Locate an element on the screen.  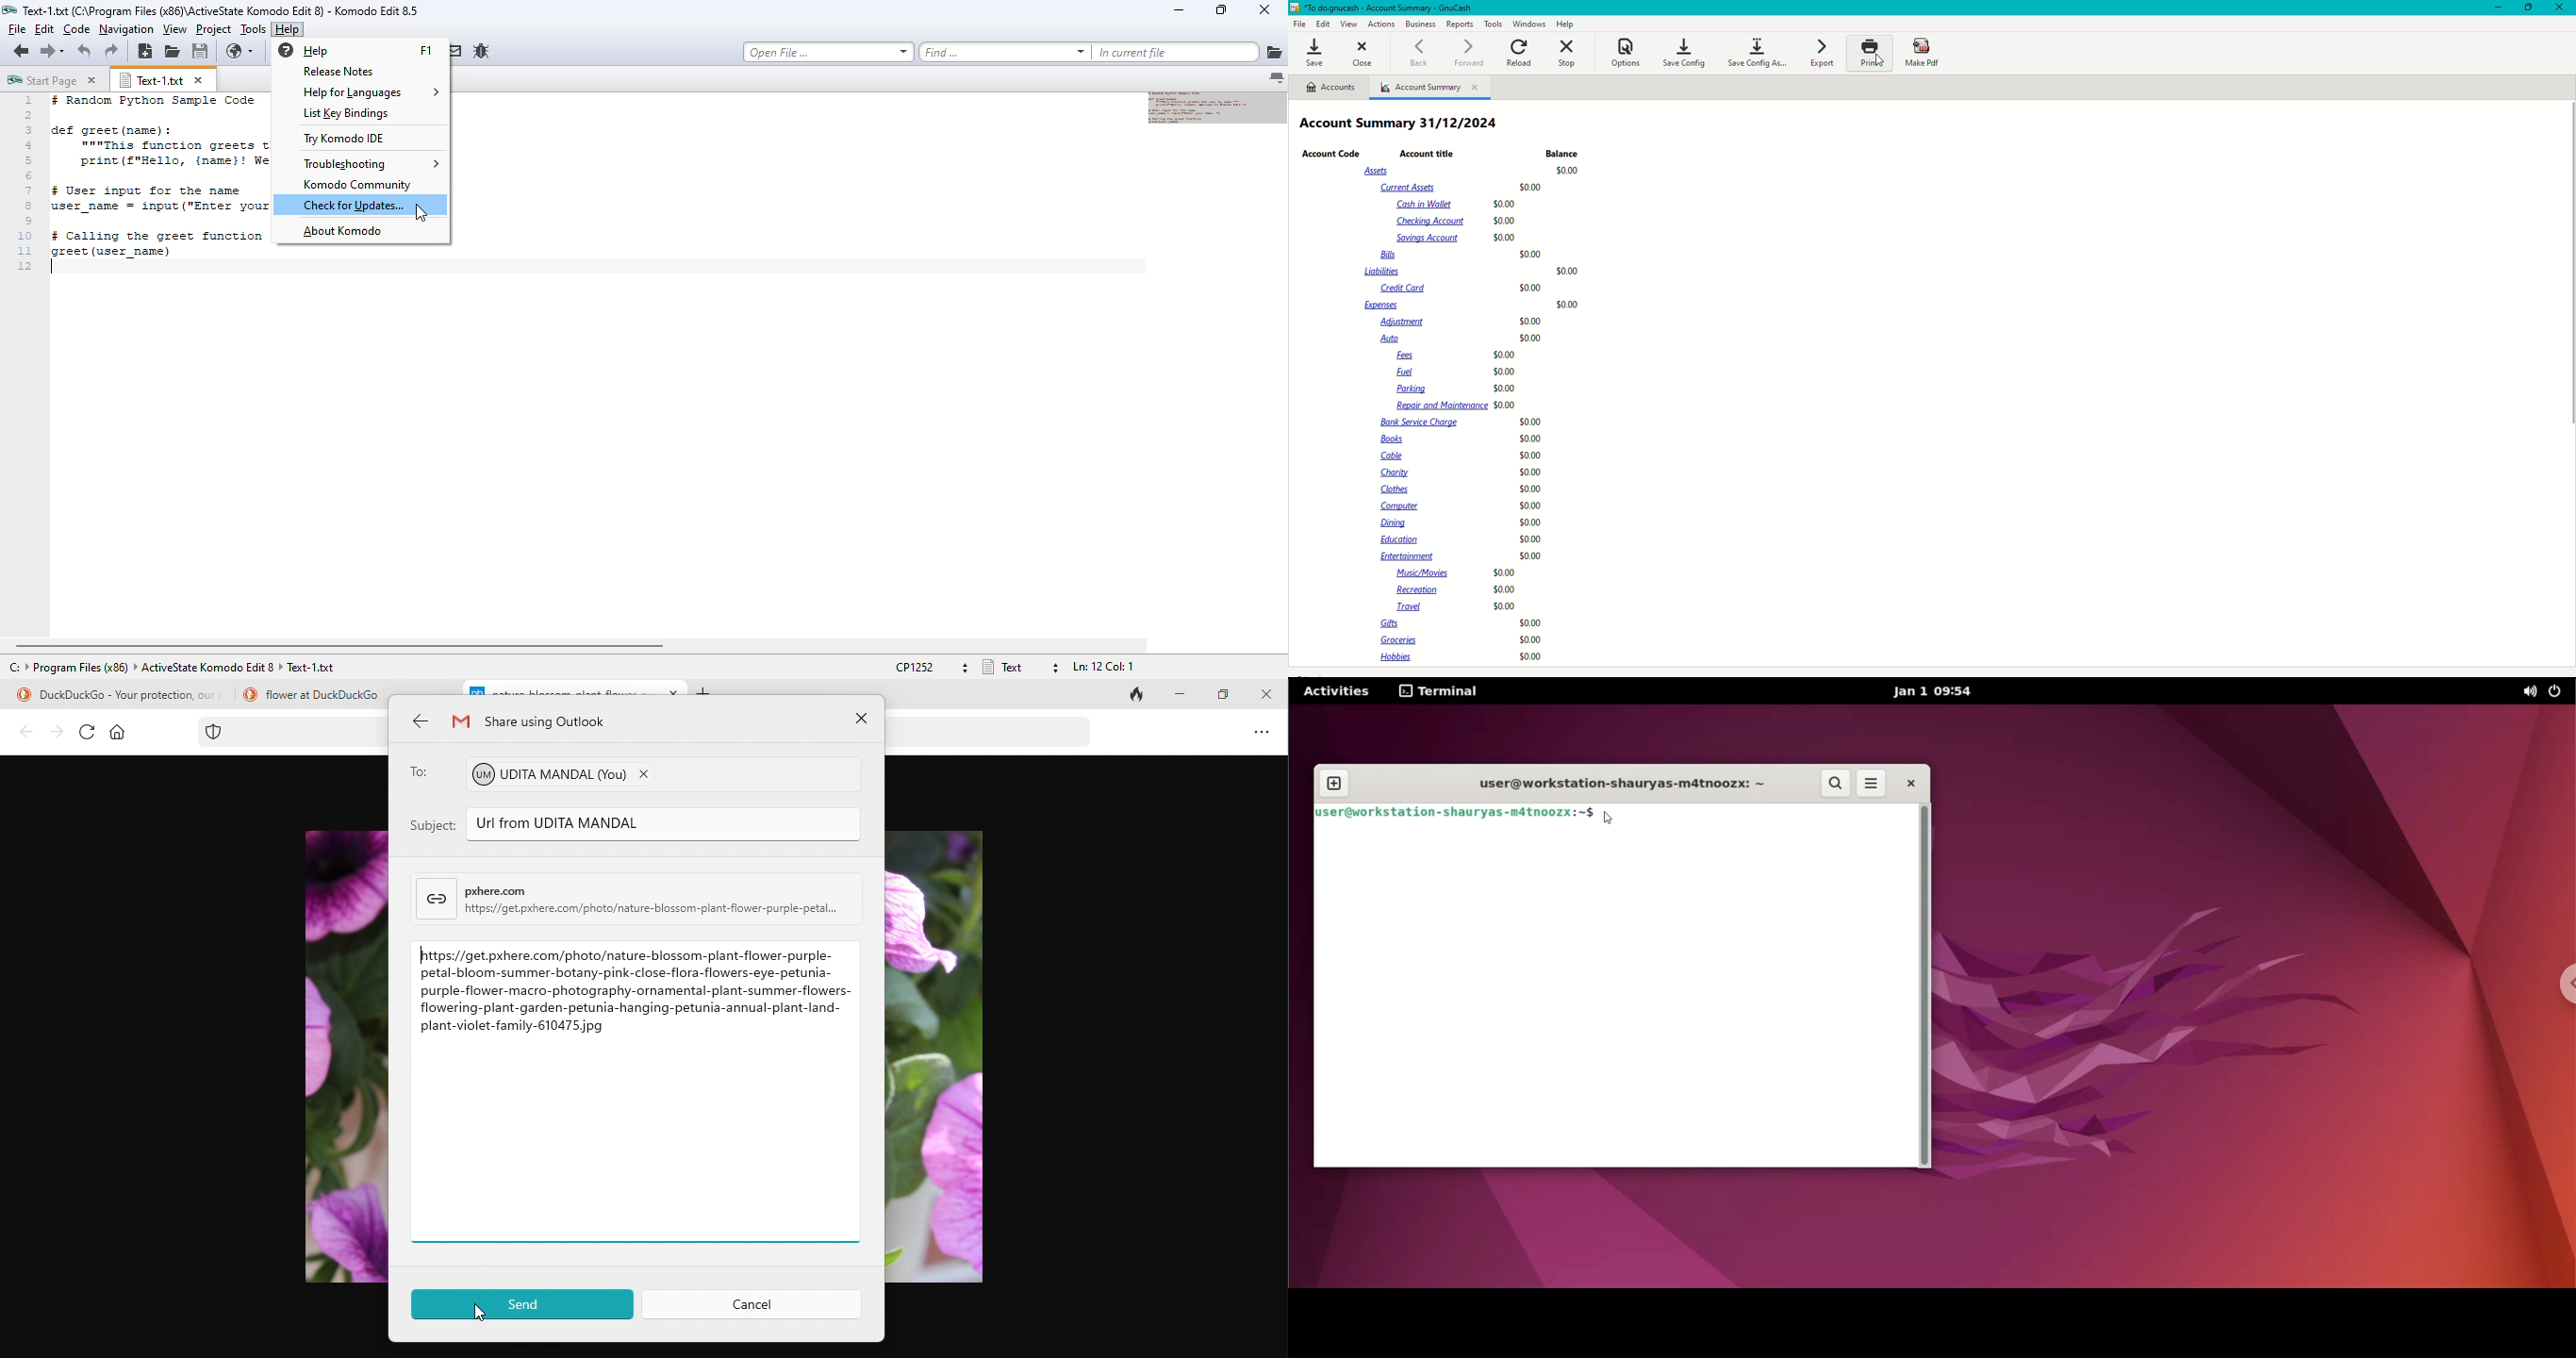
Balance is located at coordinates (1563, 154).